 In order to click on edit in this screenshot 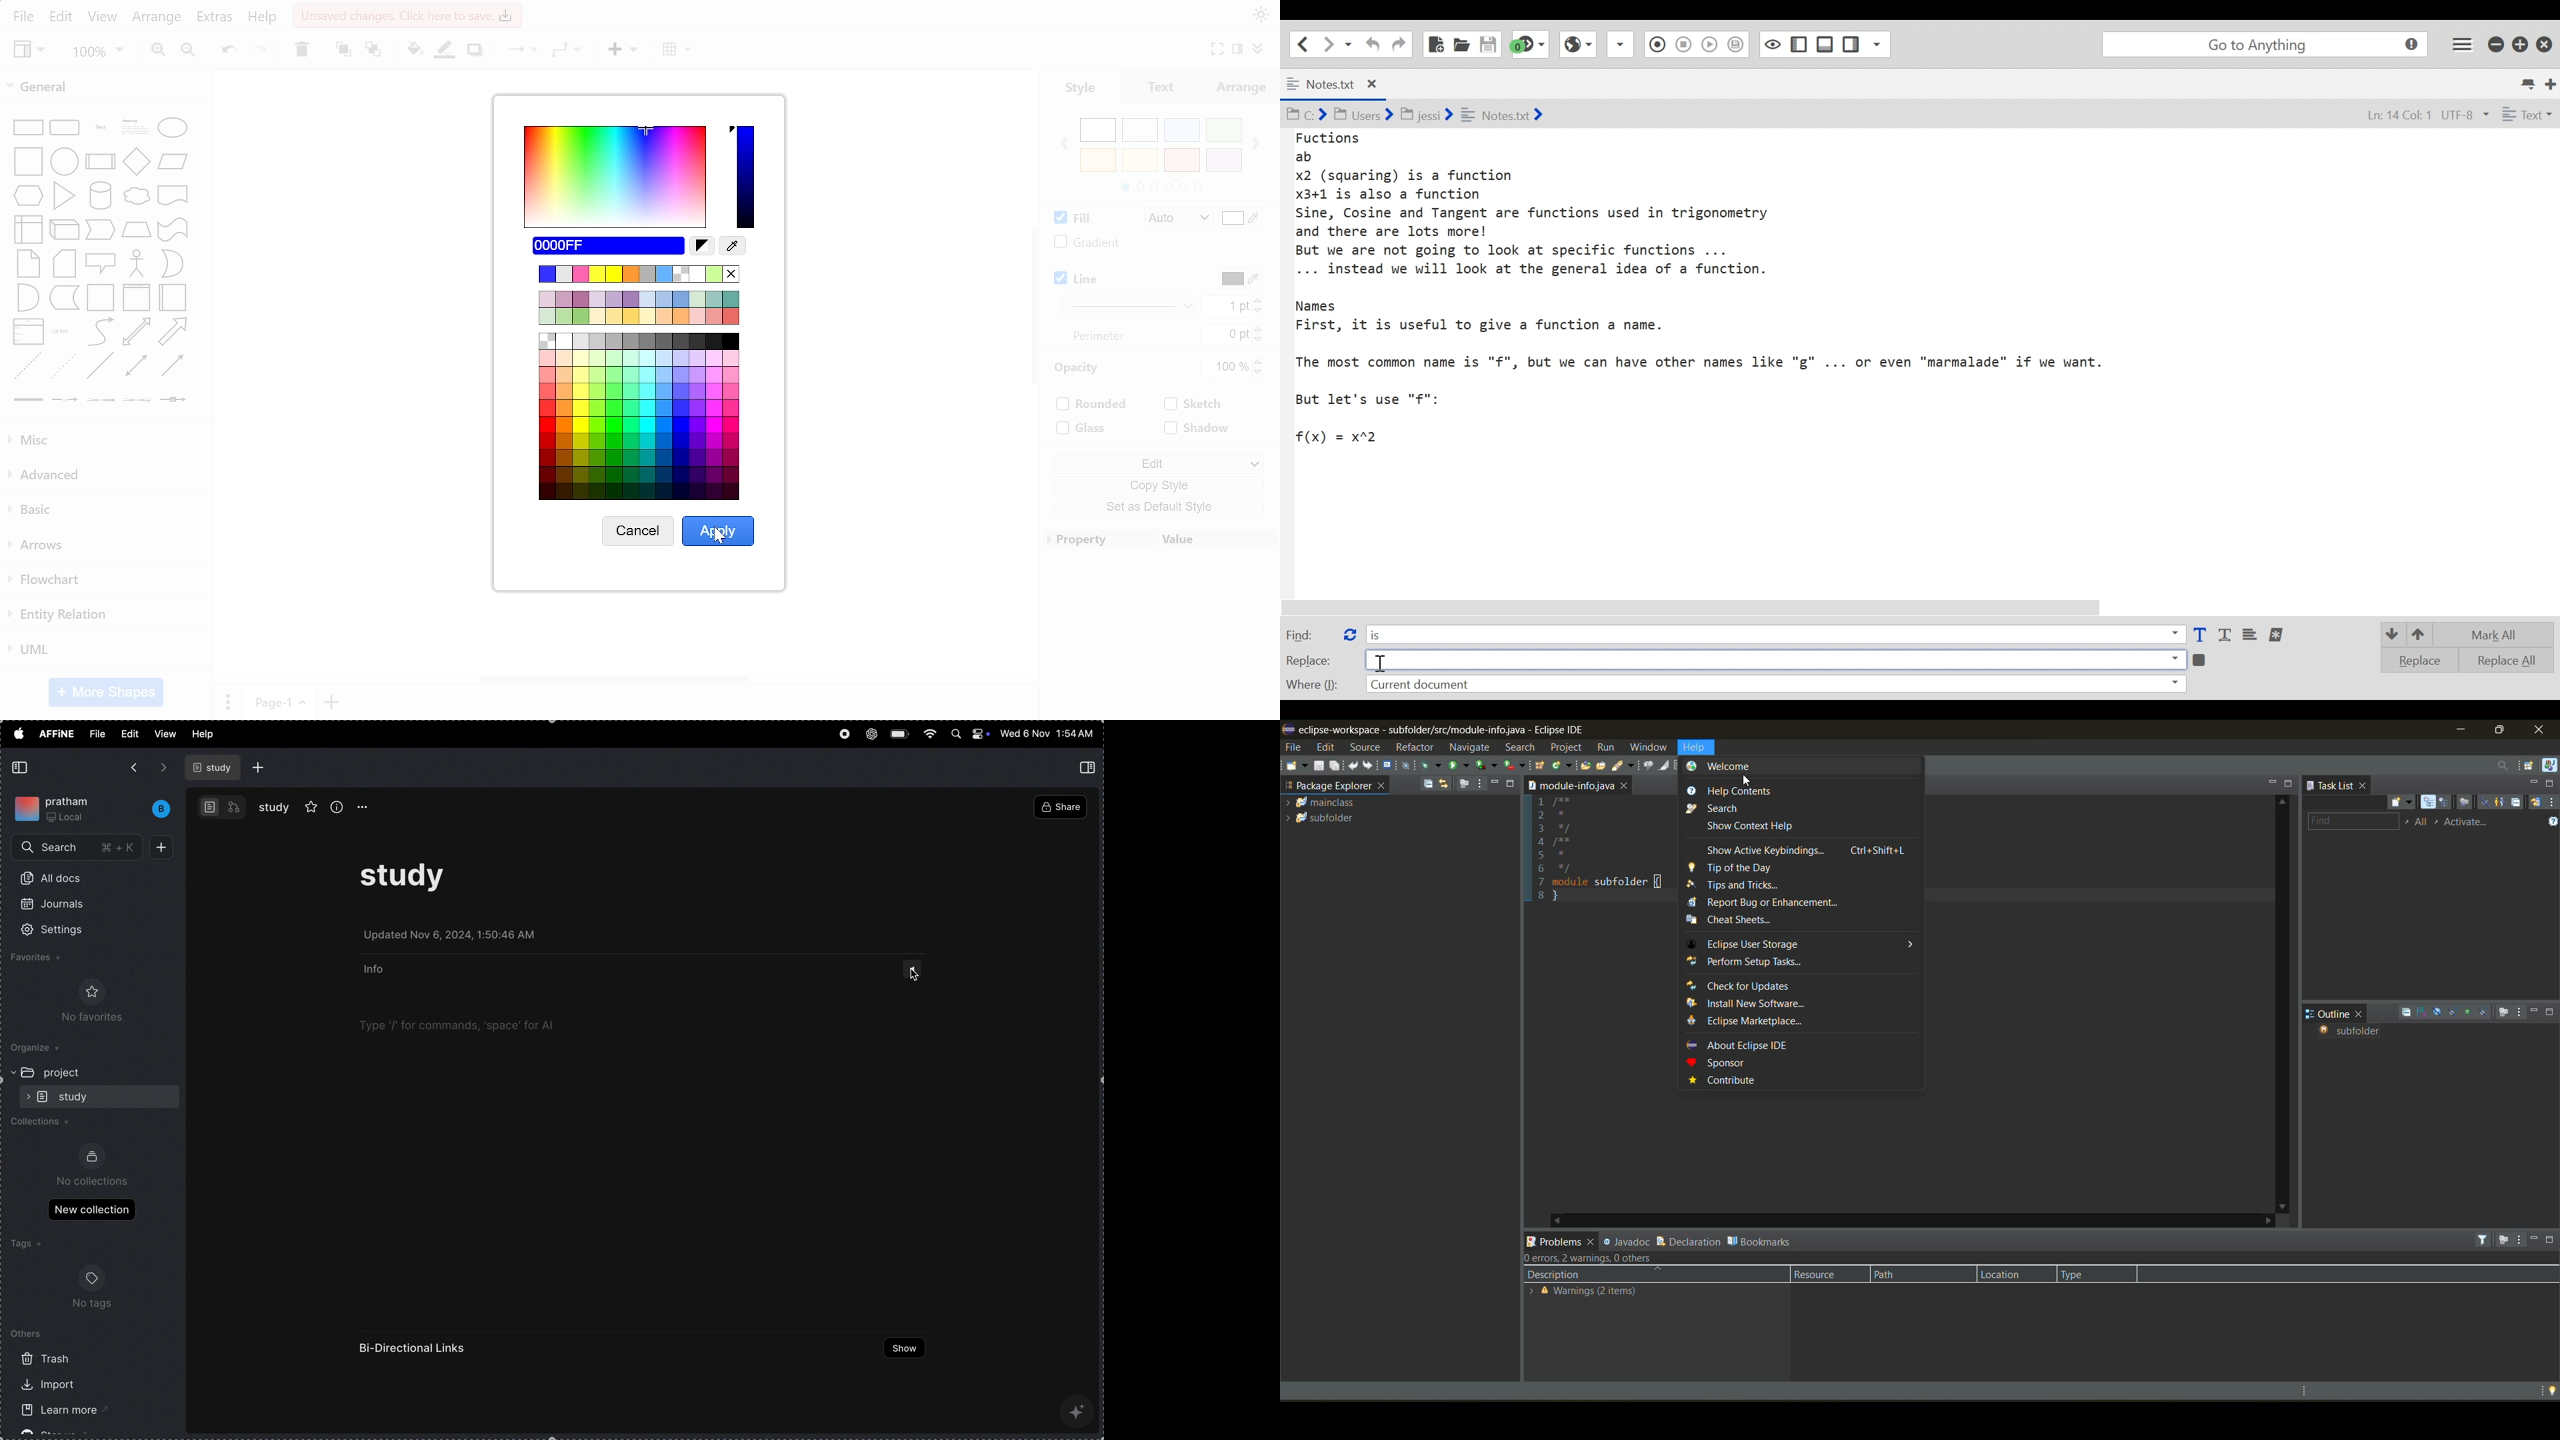, I will do `click(62, 17)`.